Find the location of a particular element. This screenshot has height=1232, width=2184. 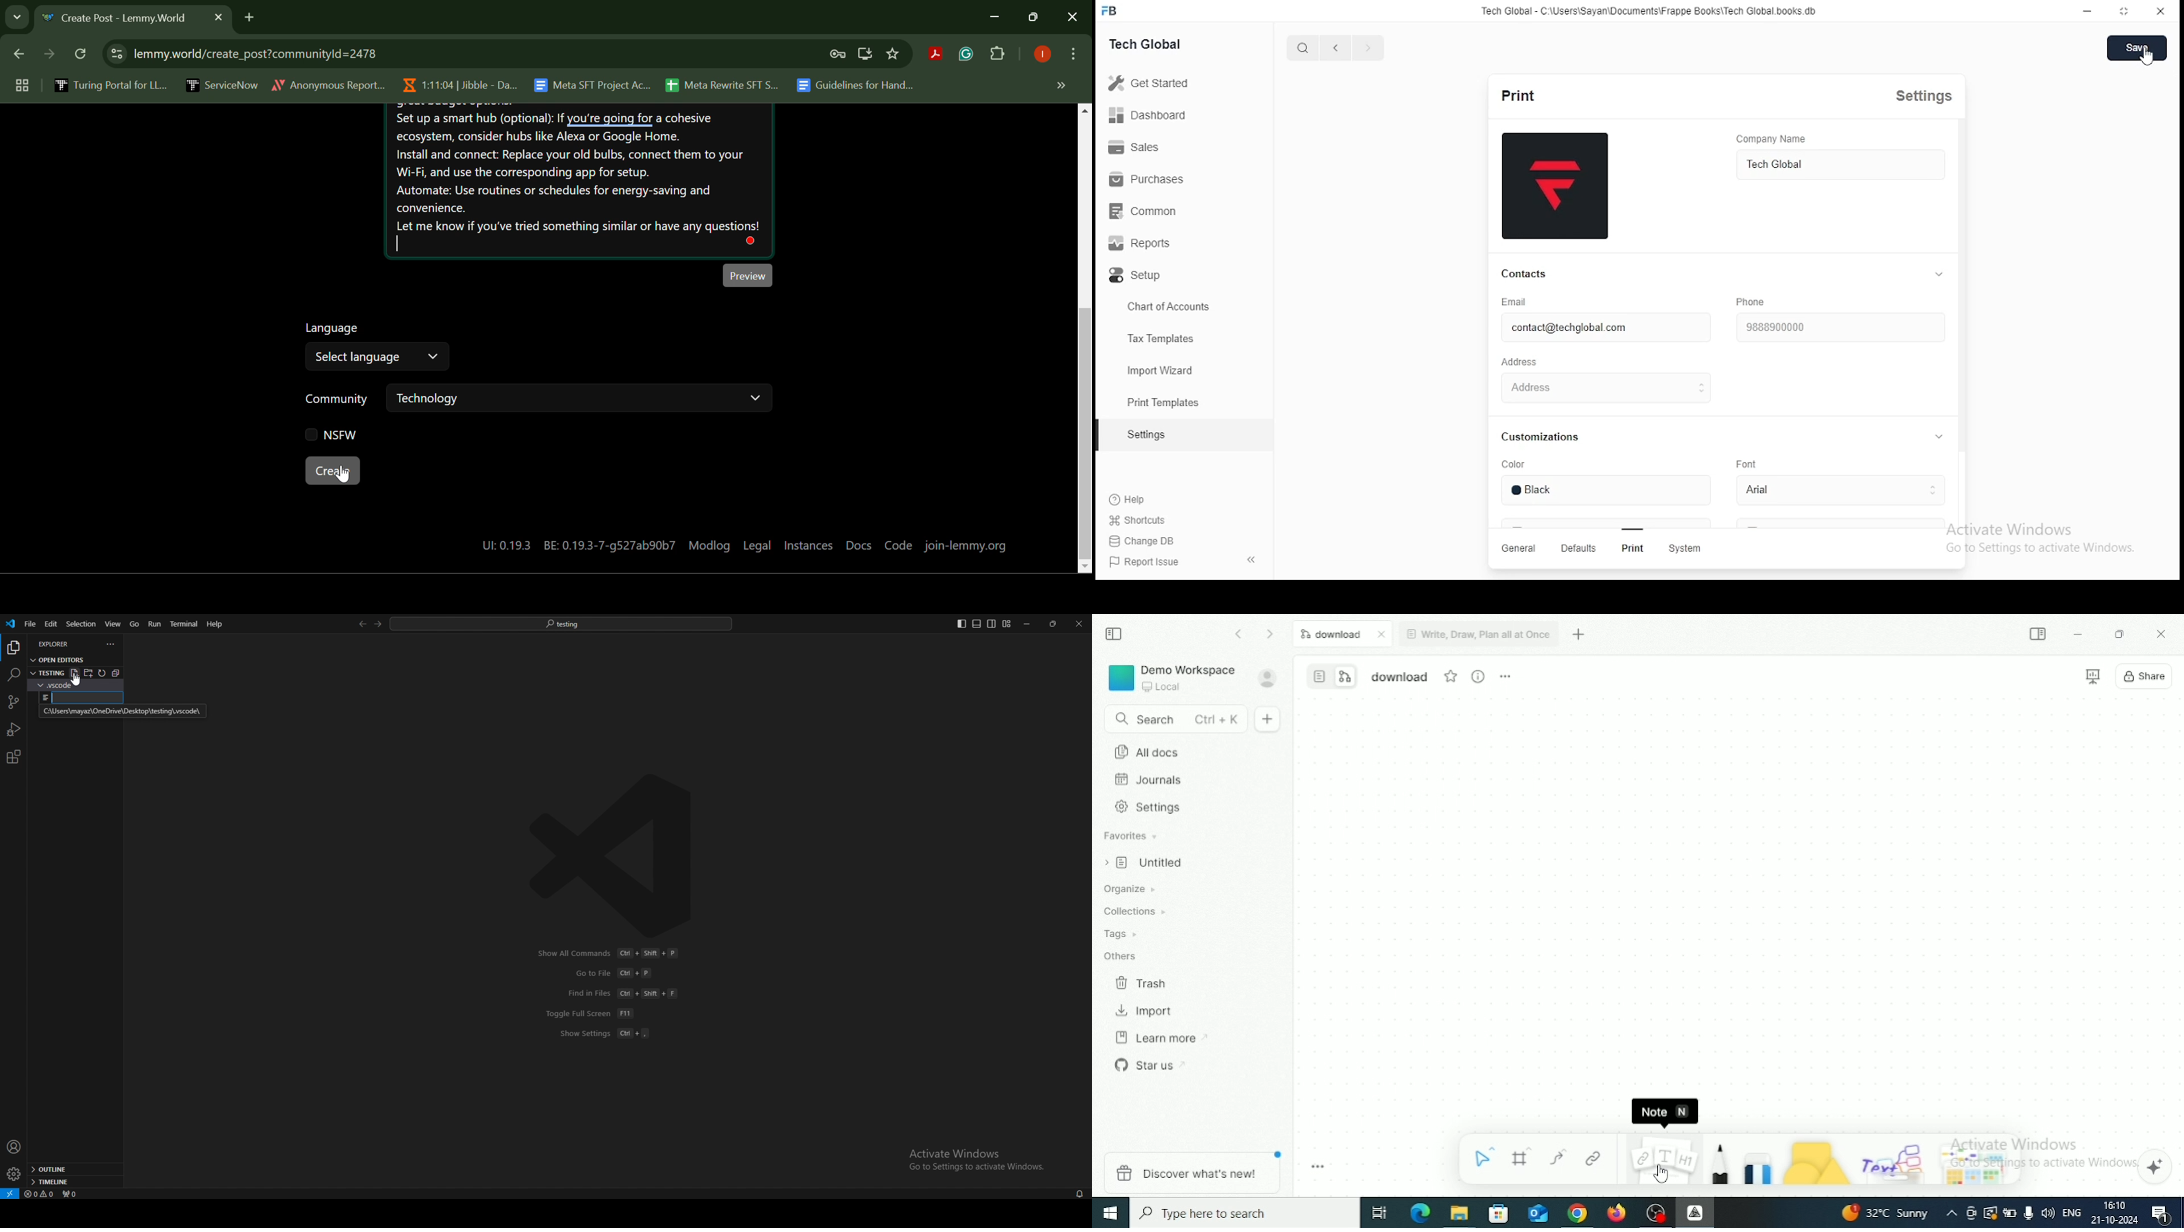

explorer is located at coordinates (13, 648).